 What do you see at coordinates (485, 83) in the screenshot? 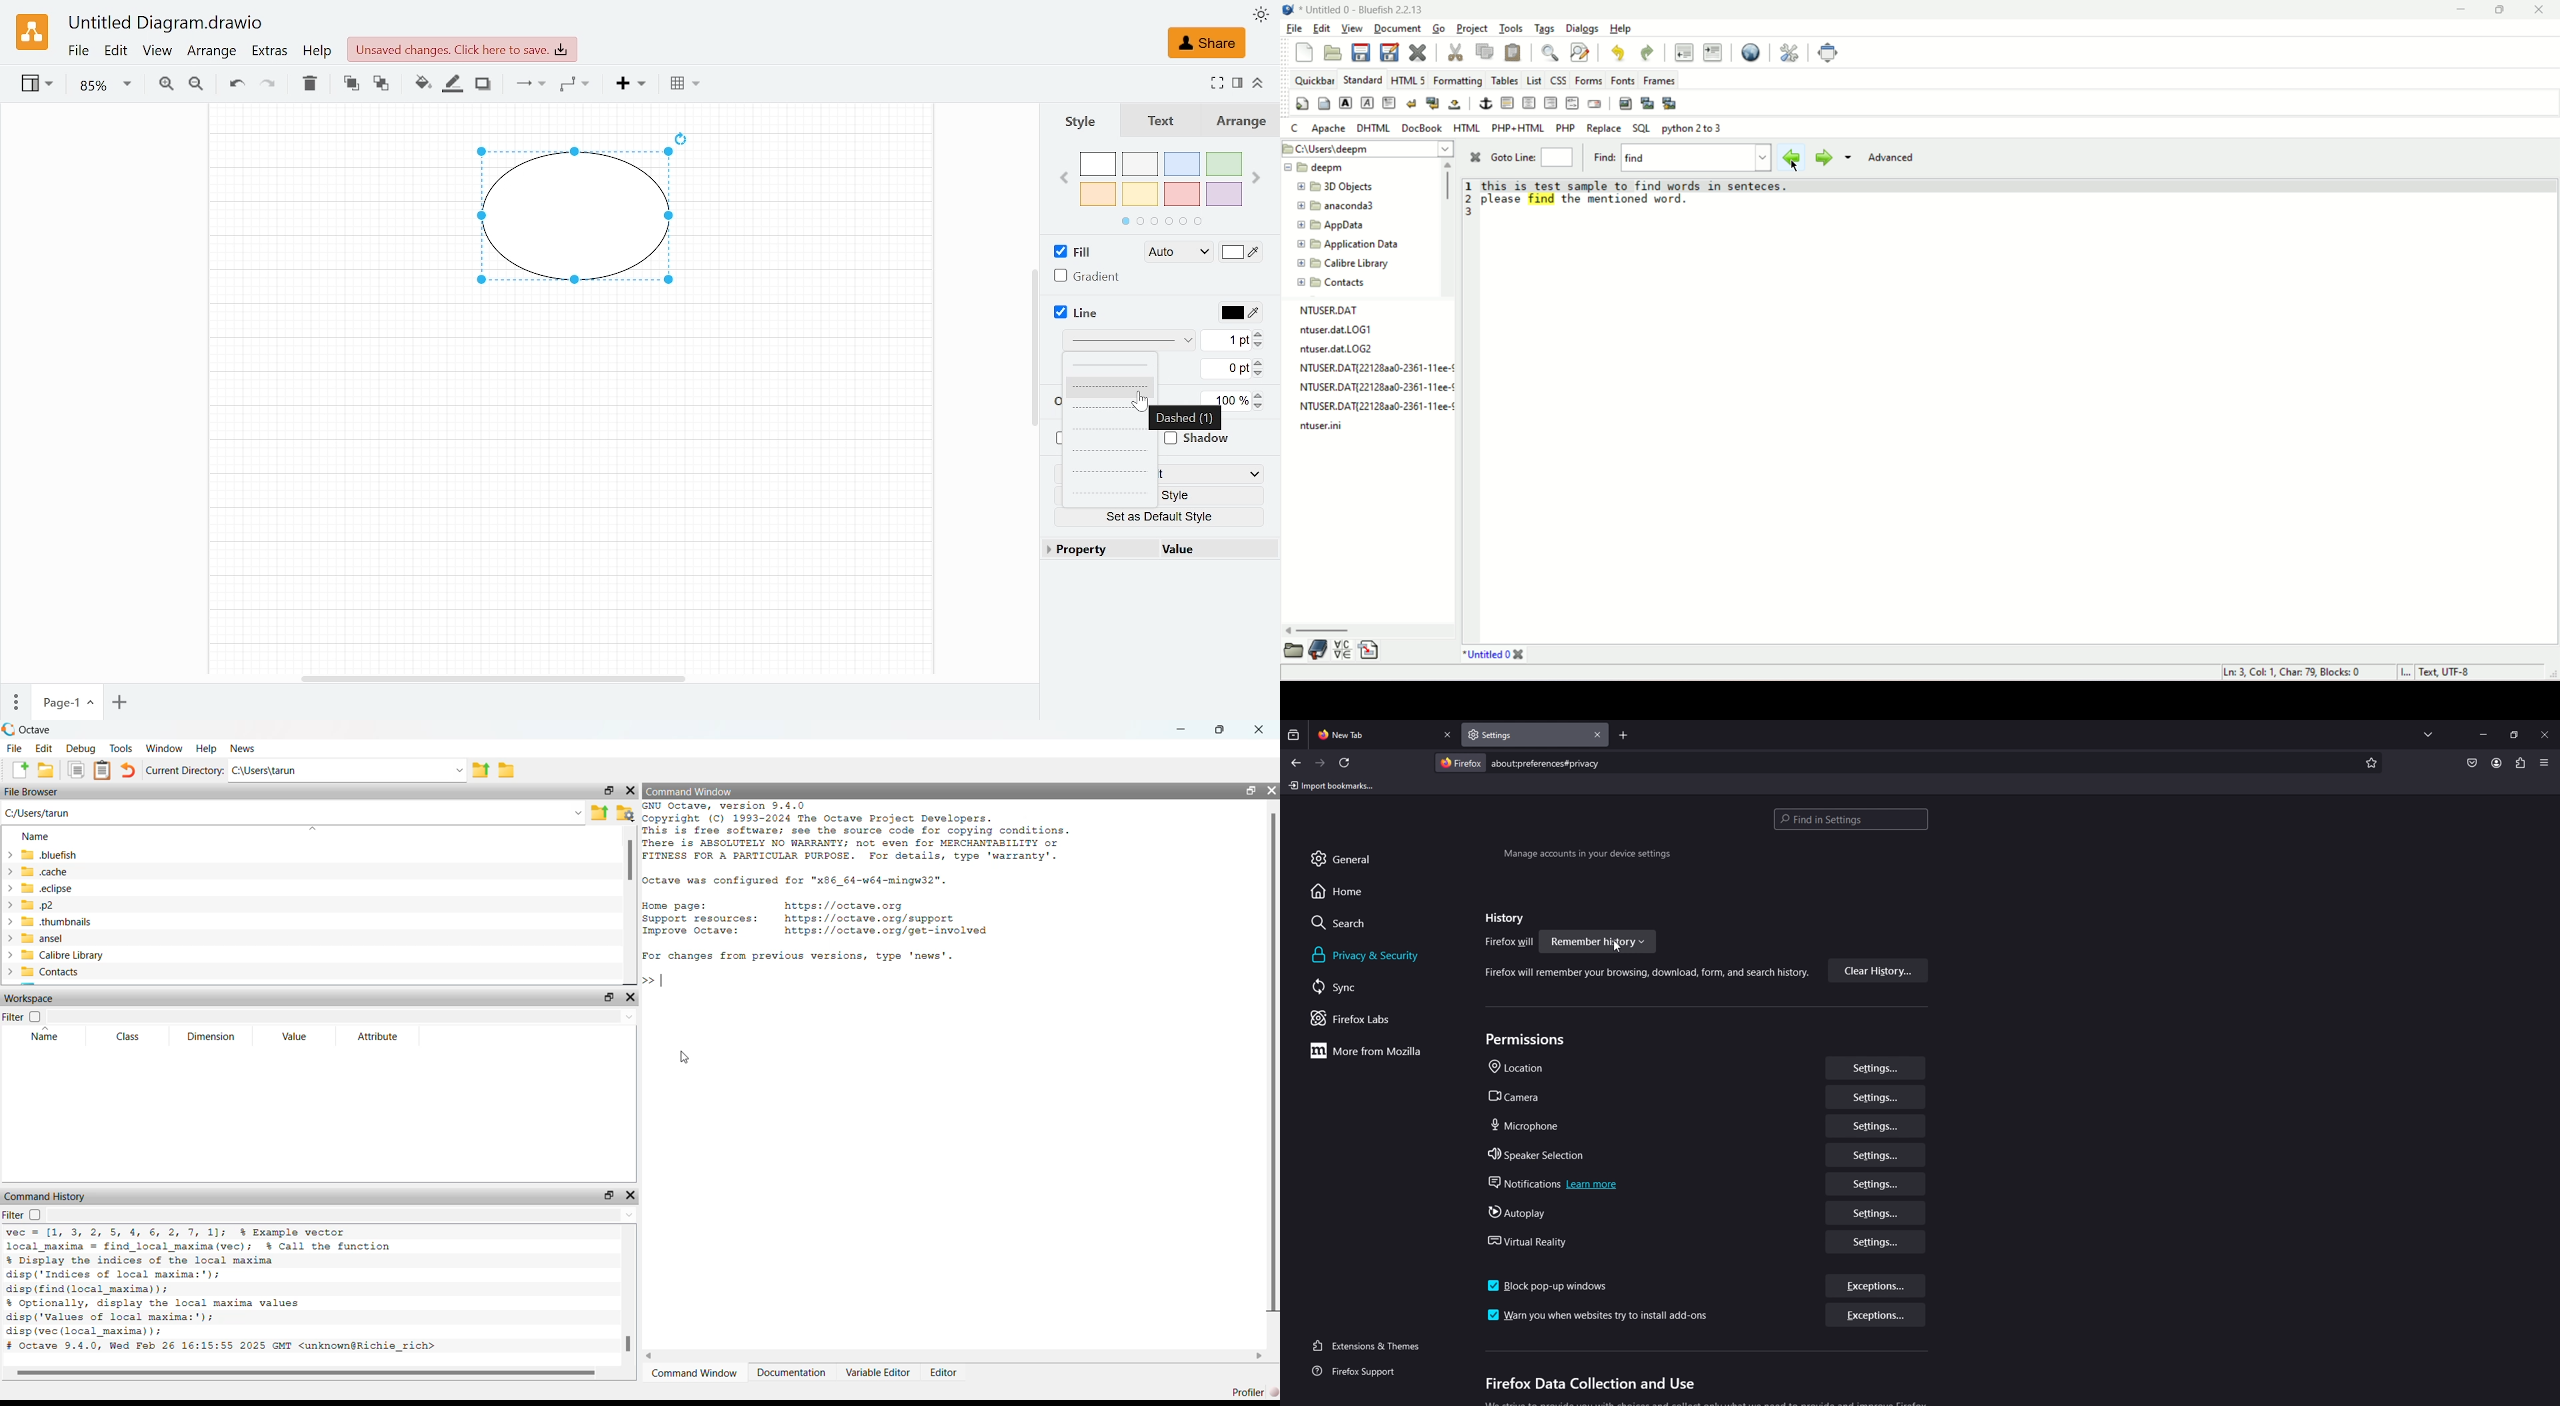
I see `Shadow` at bounding box center [485, 83].